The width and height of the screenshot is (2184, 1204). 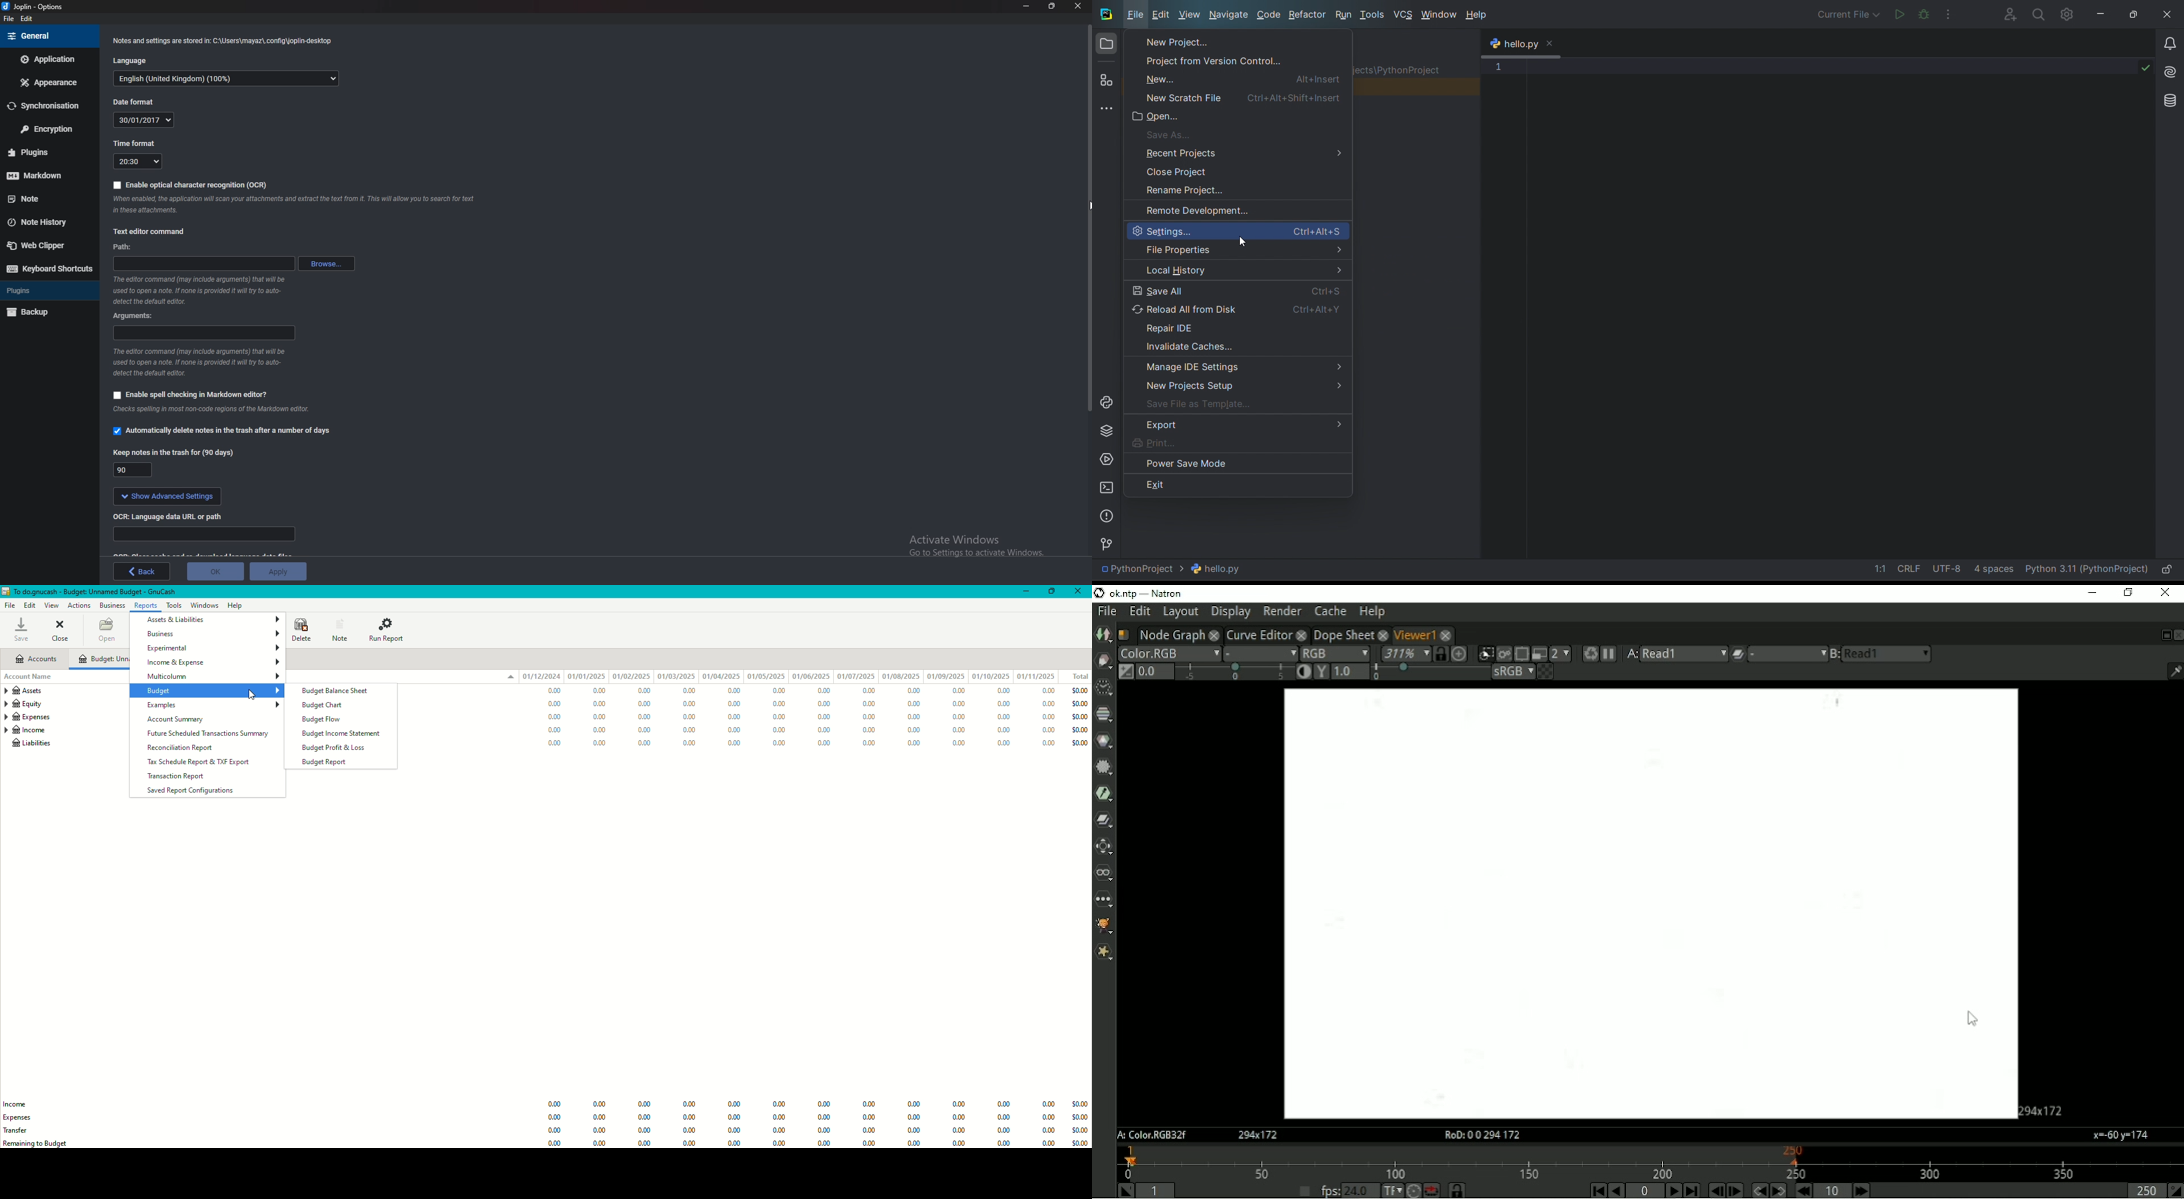 I want to click on Business, so click(x=112, y=604).